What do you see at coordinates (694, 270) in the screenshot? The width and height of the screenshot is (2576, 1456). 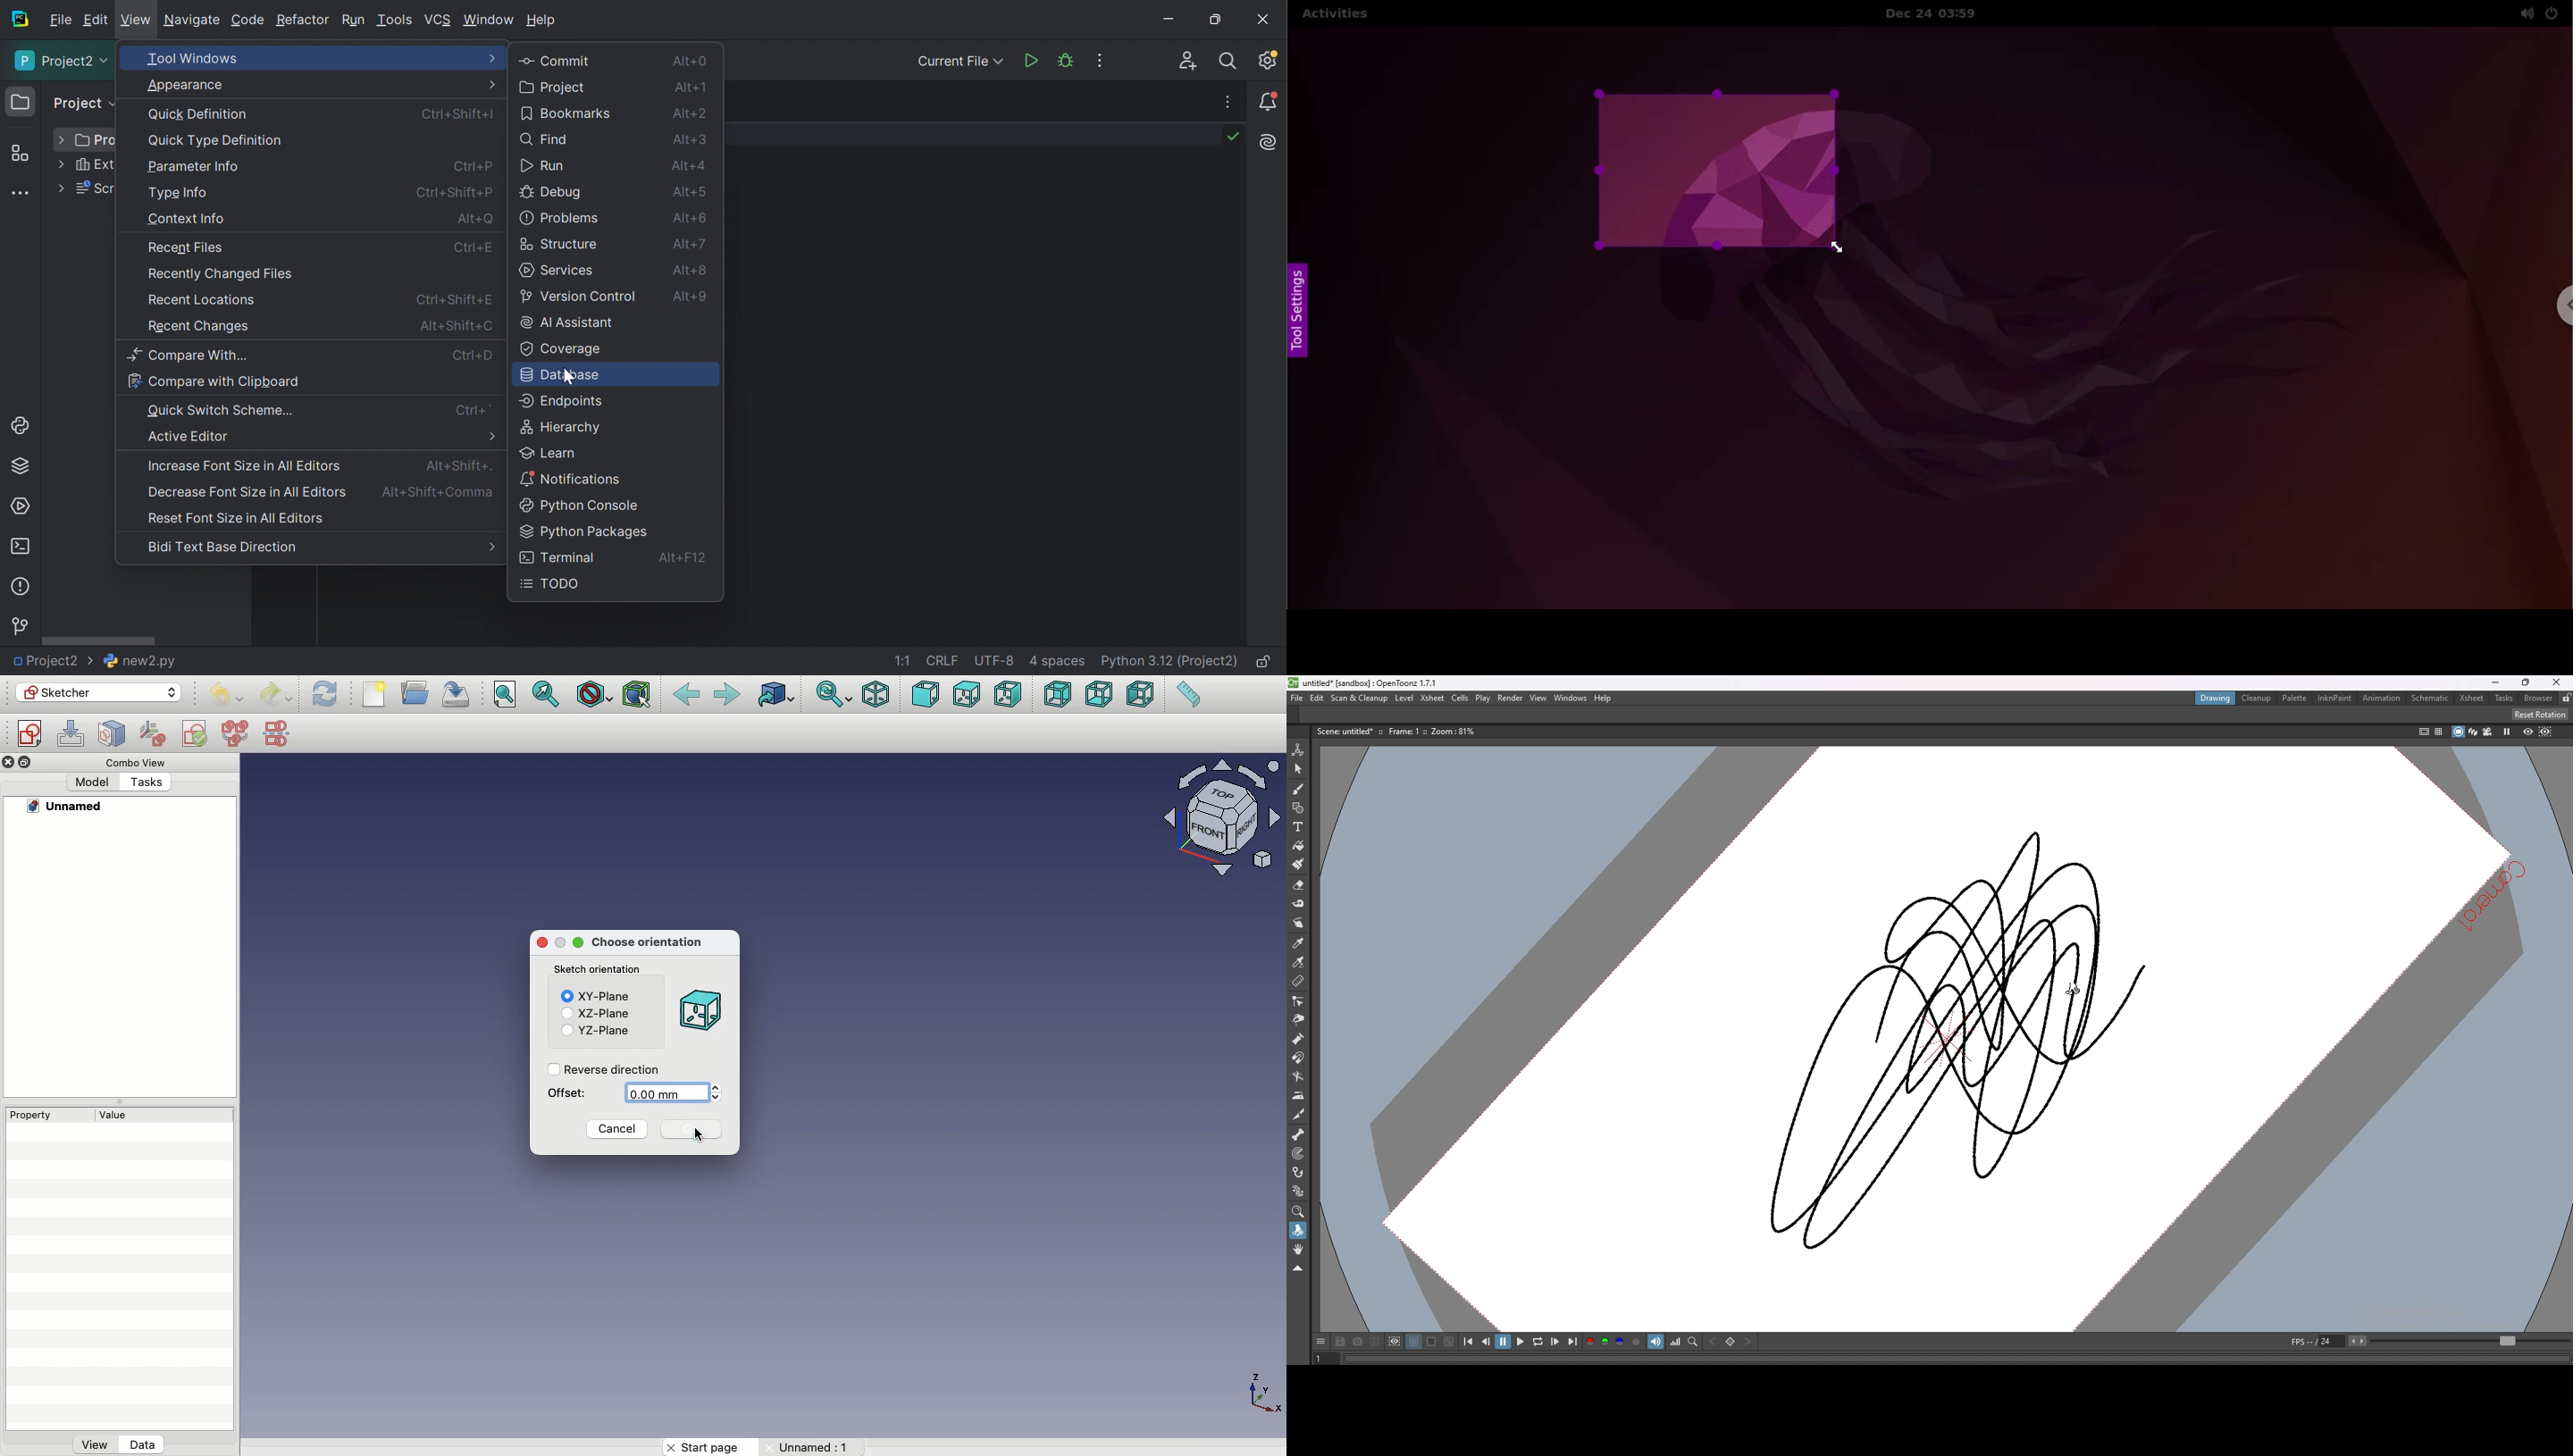 I see `Alt+8` at bounding box center [694, 270].